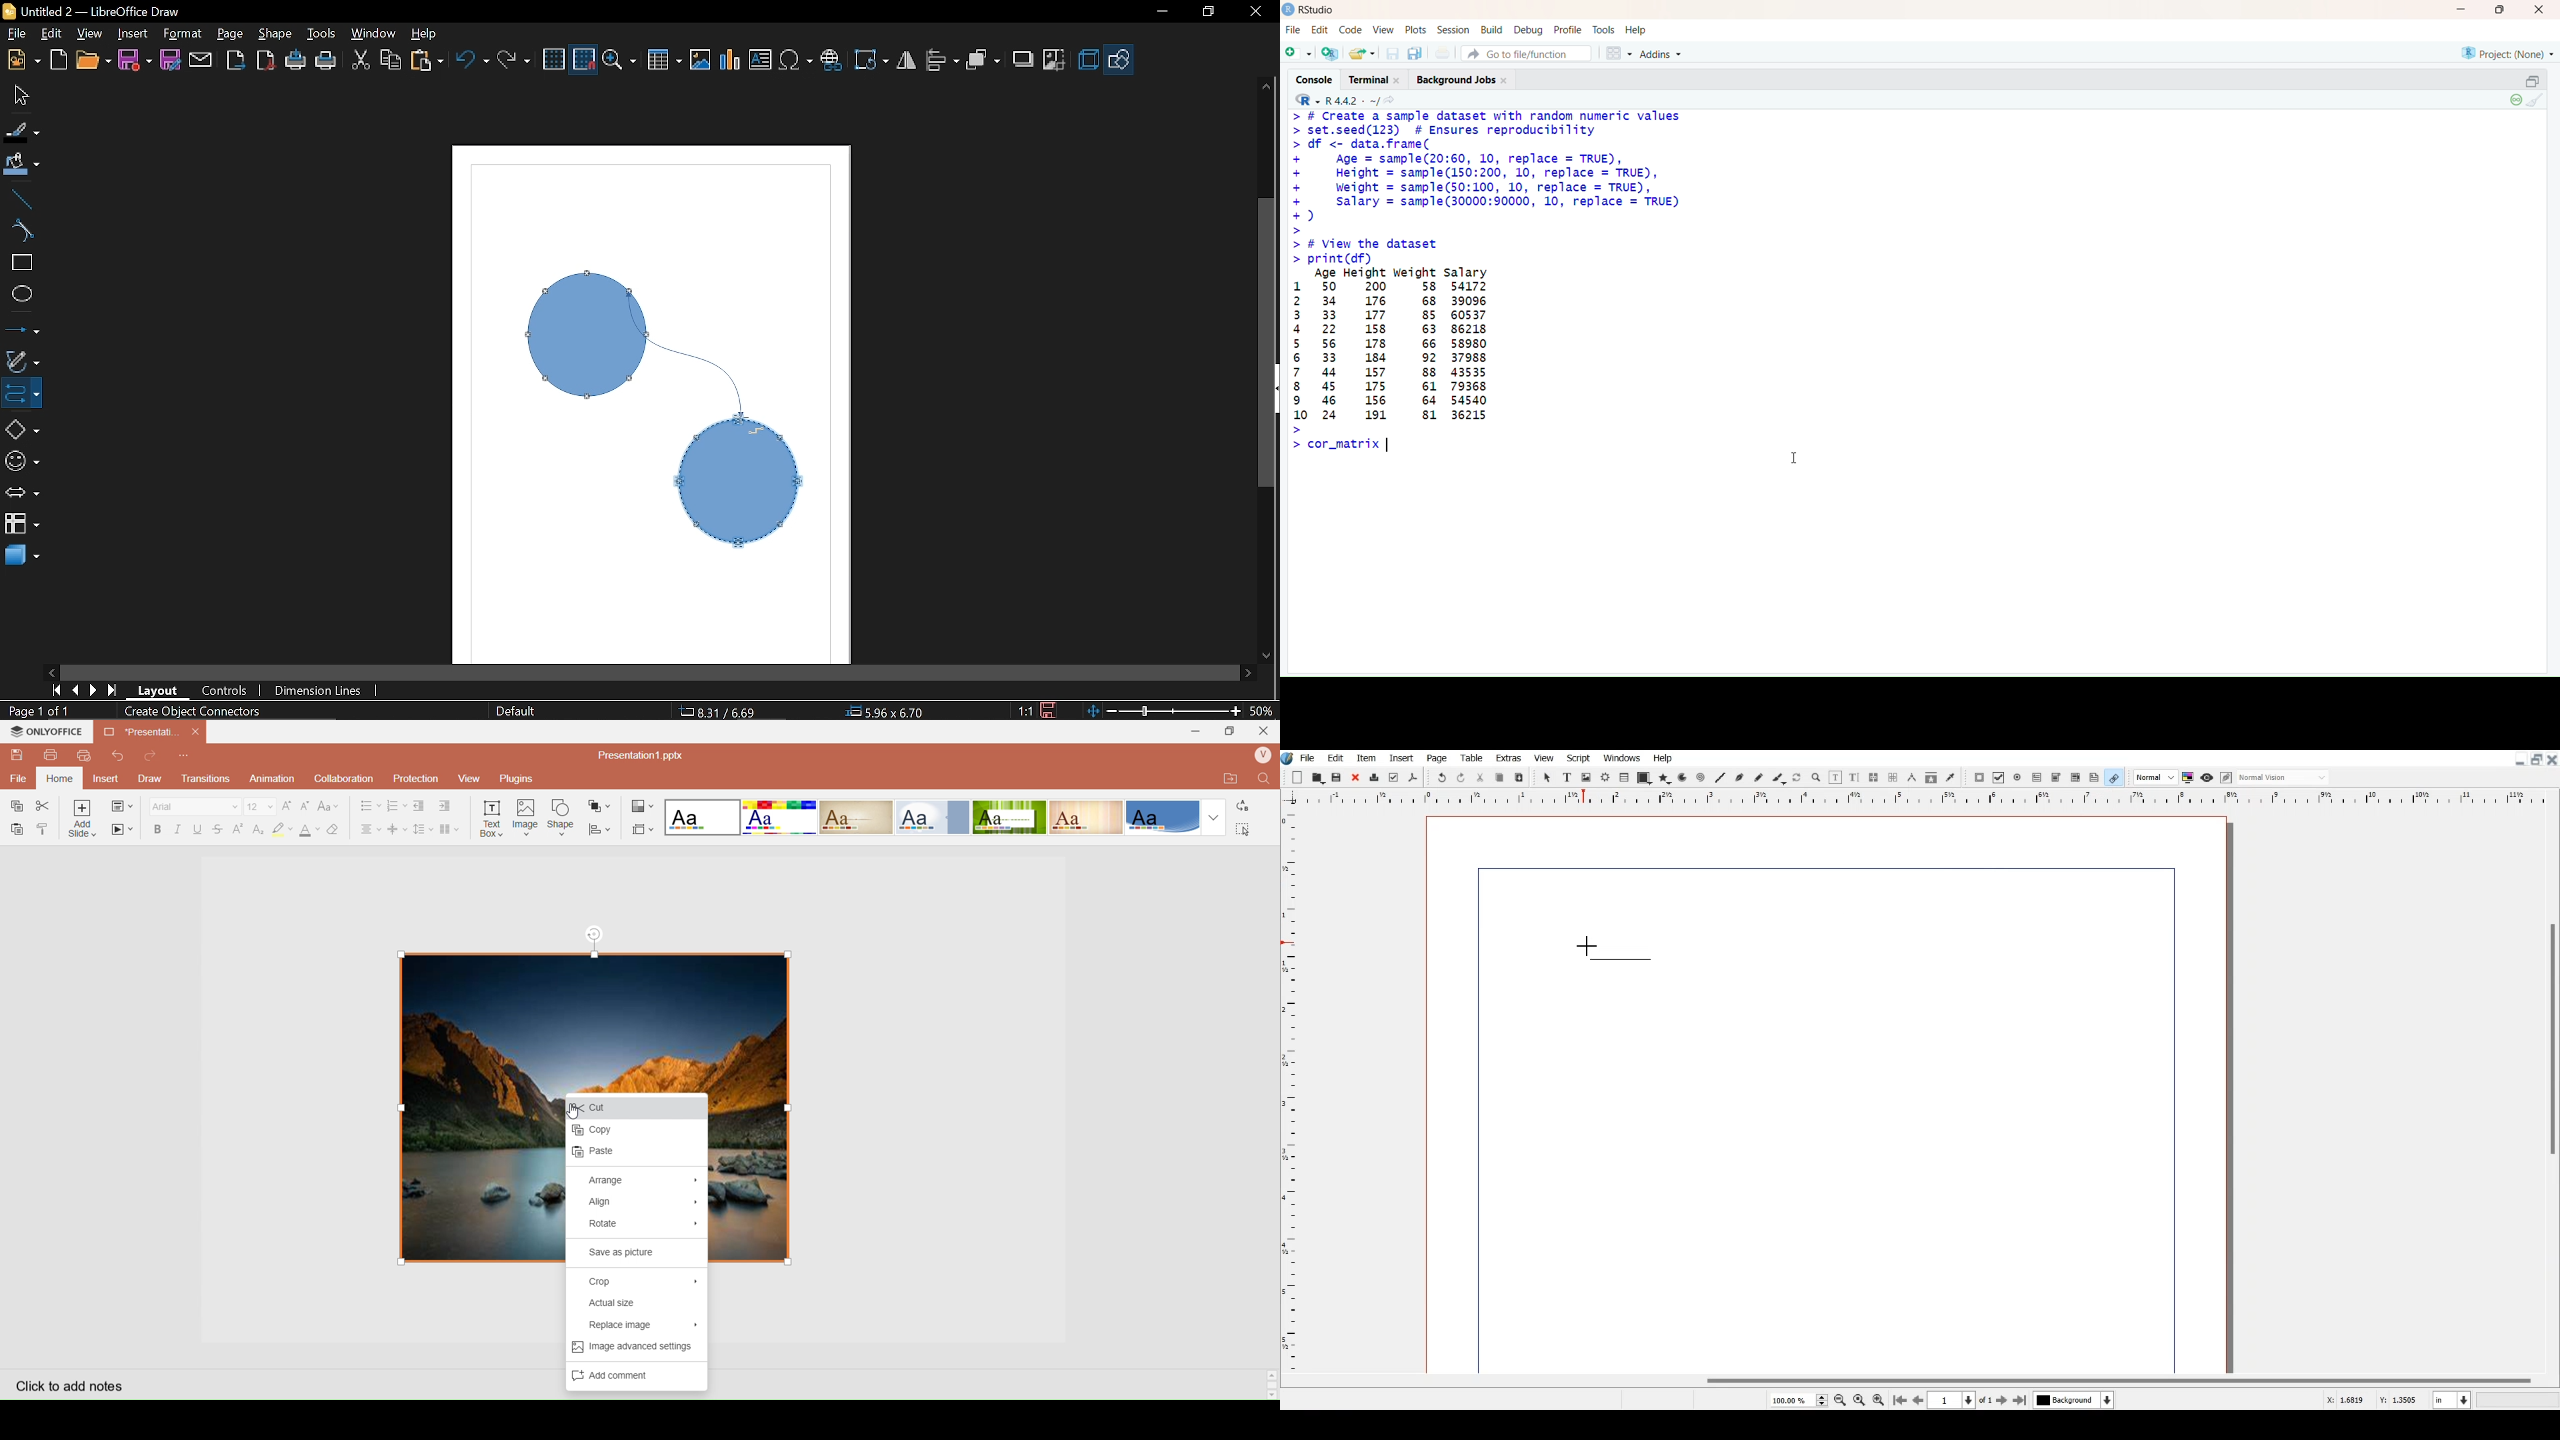 The image size is (2576, 1456). What do you see at coordinates (637, 1301) in the screenshot?
I see `Actual Size` at bounding box center [637, 1301].